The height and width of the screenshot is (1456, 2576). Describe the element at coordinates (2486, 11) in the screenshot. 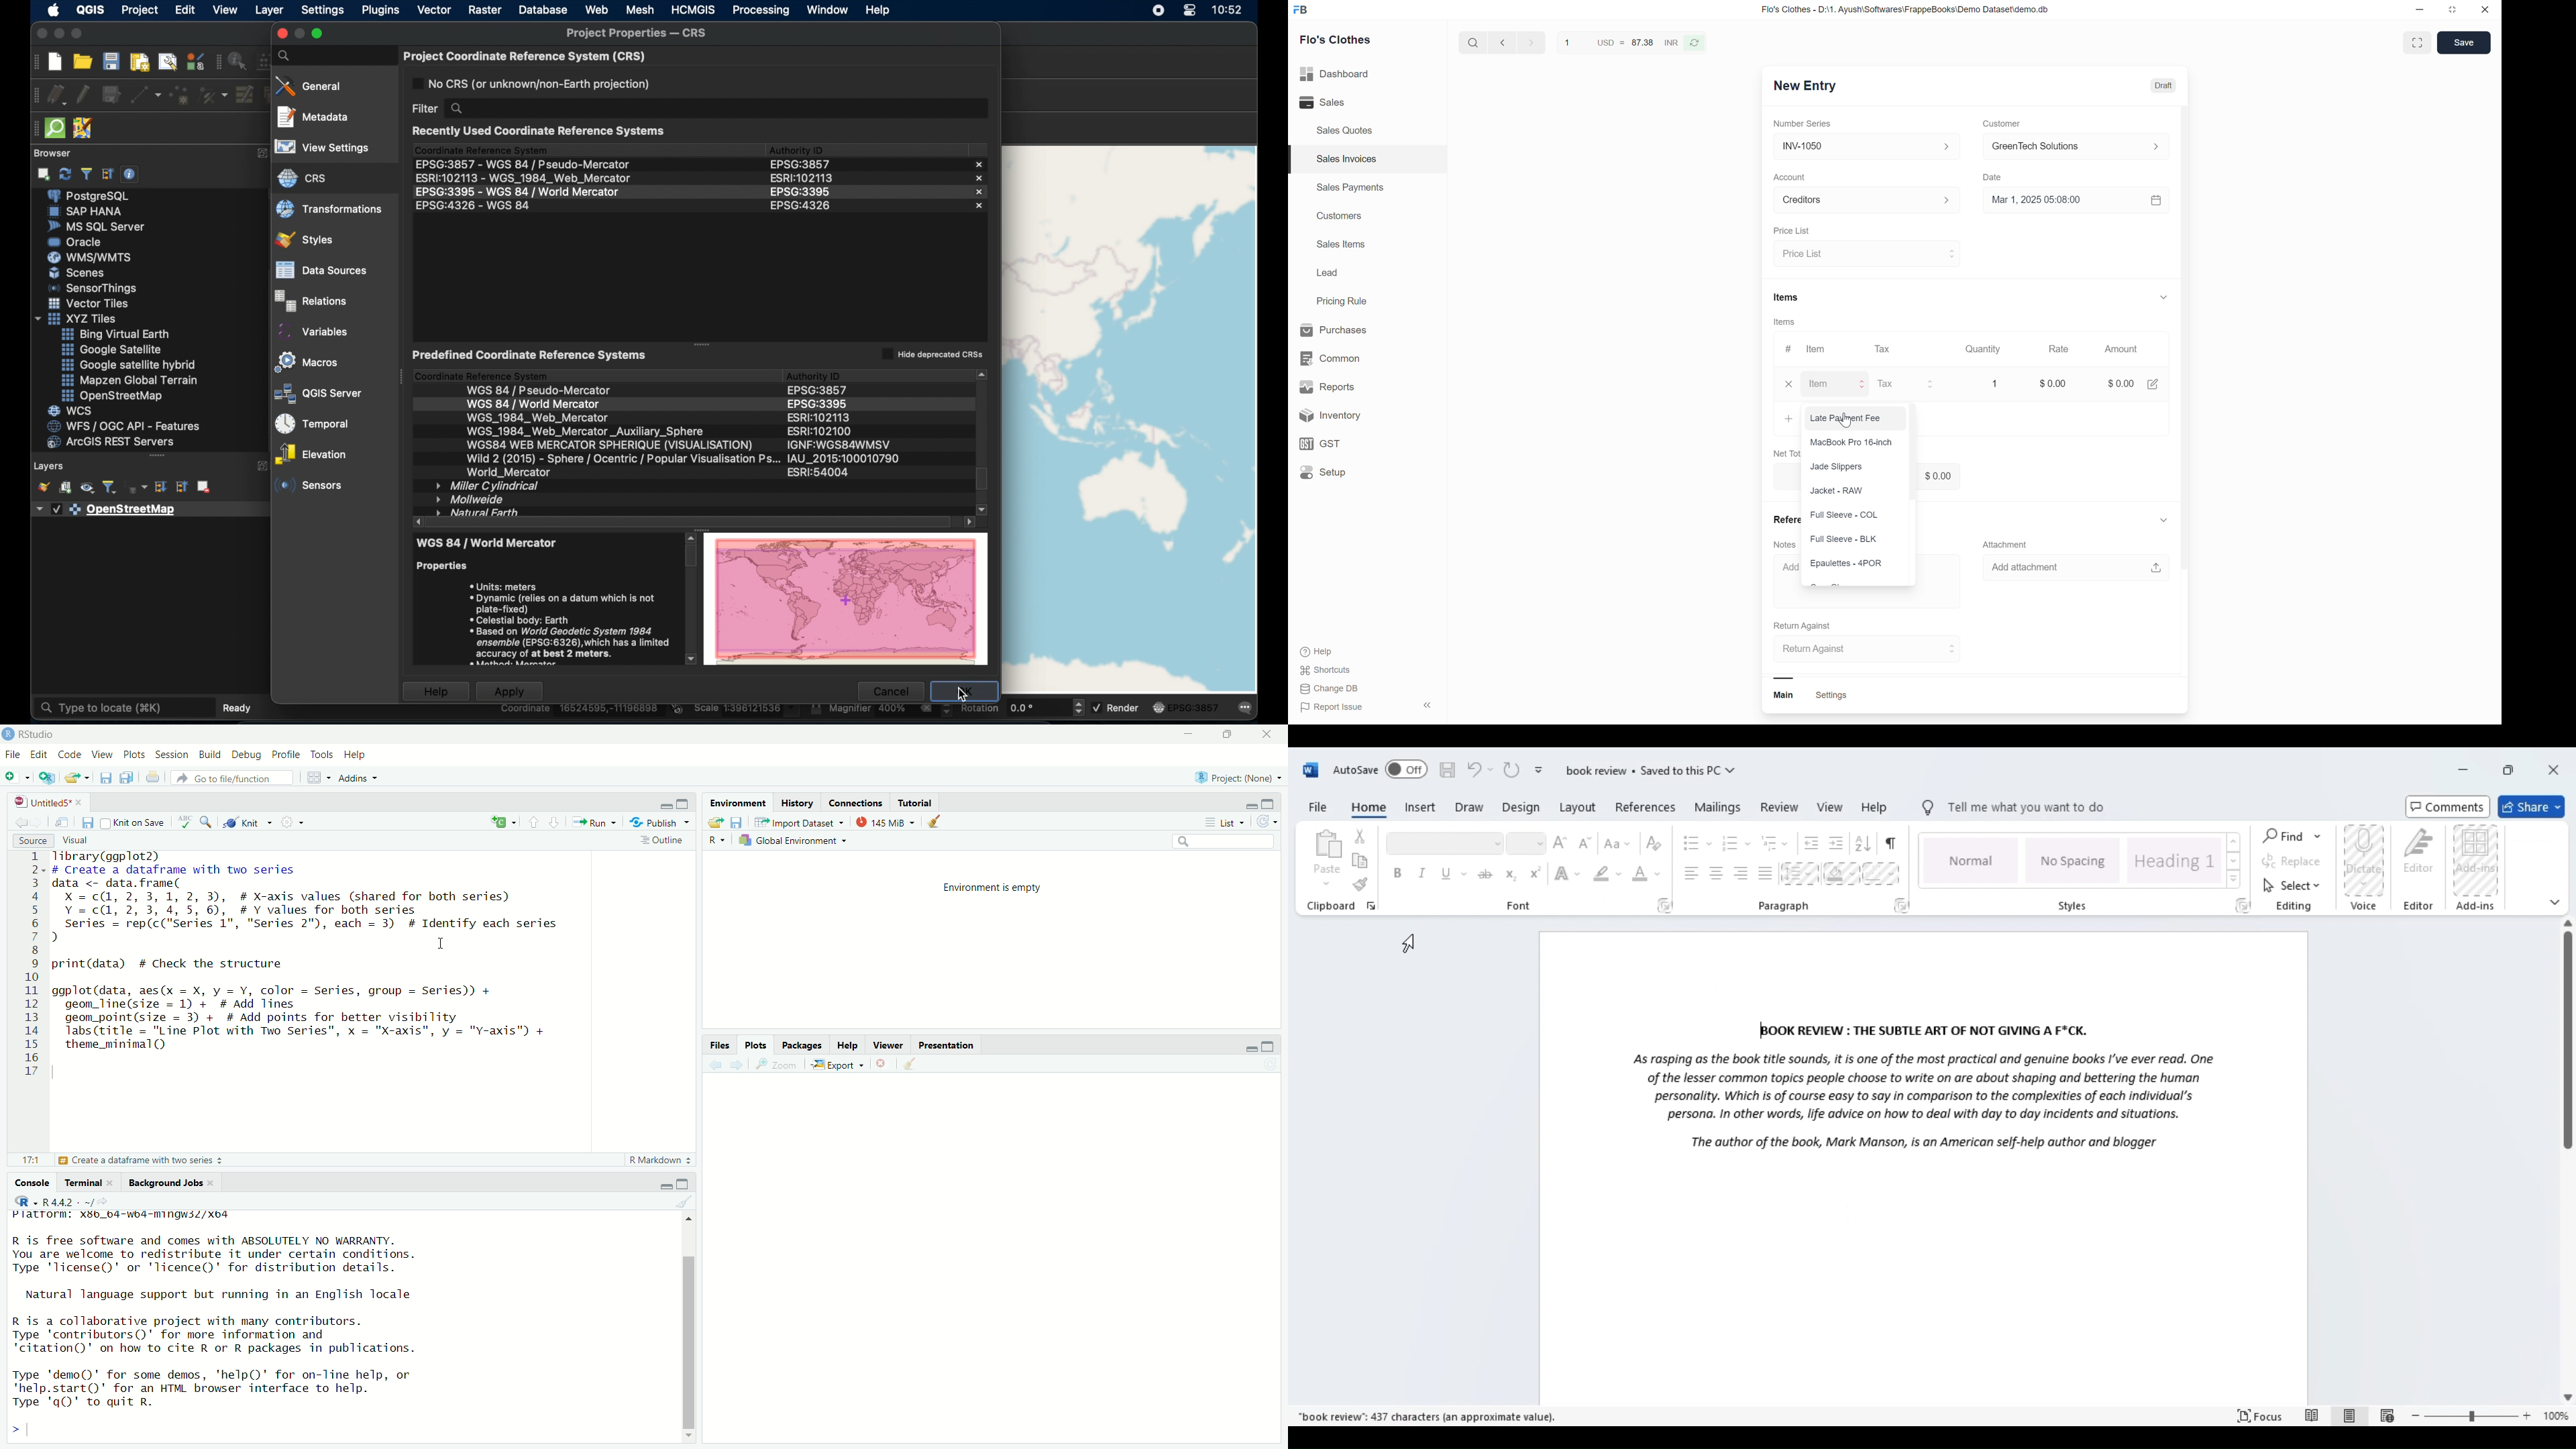

I see `close ` at that location.